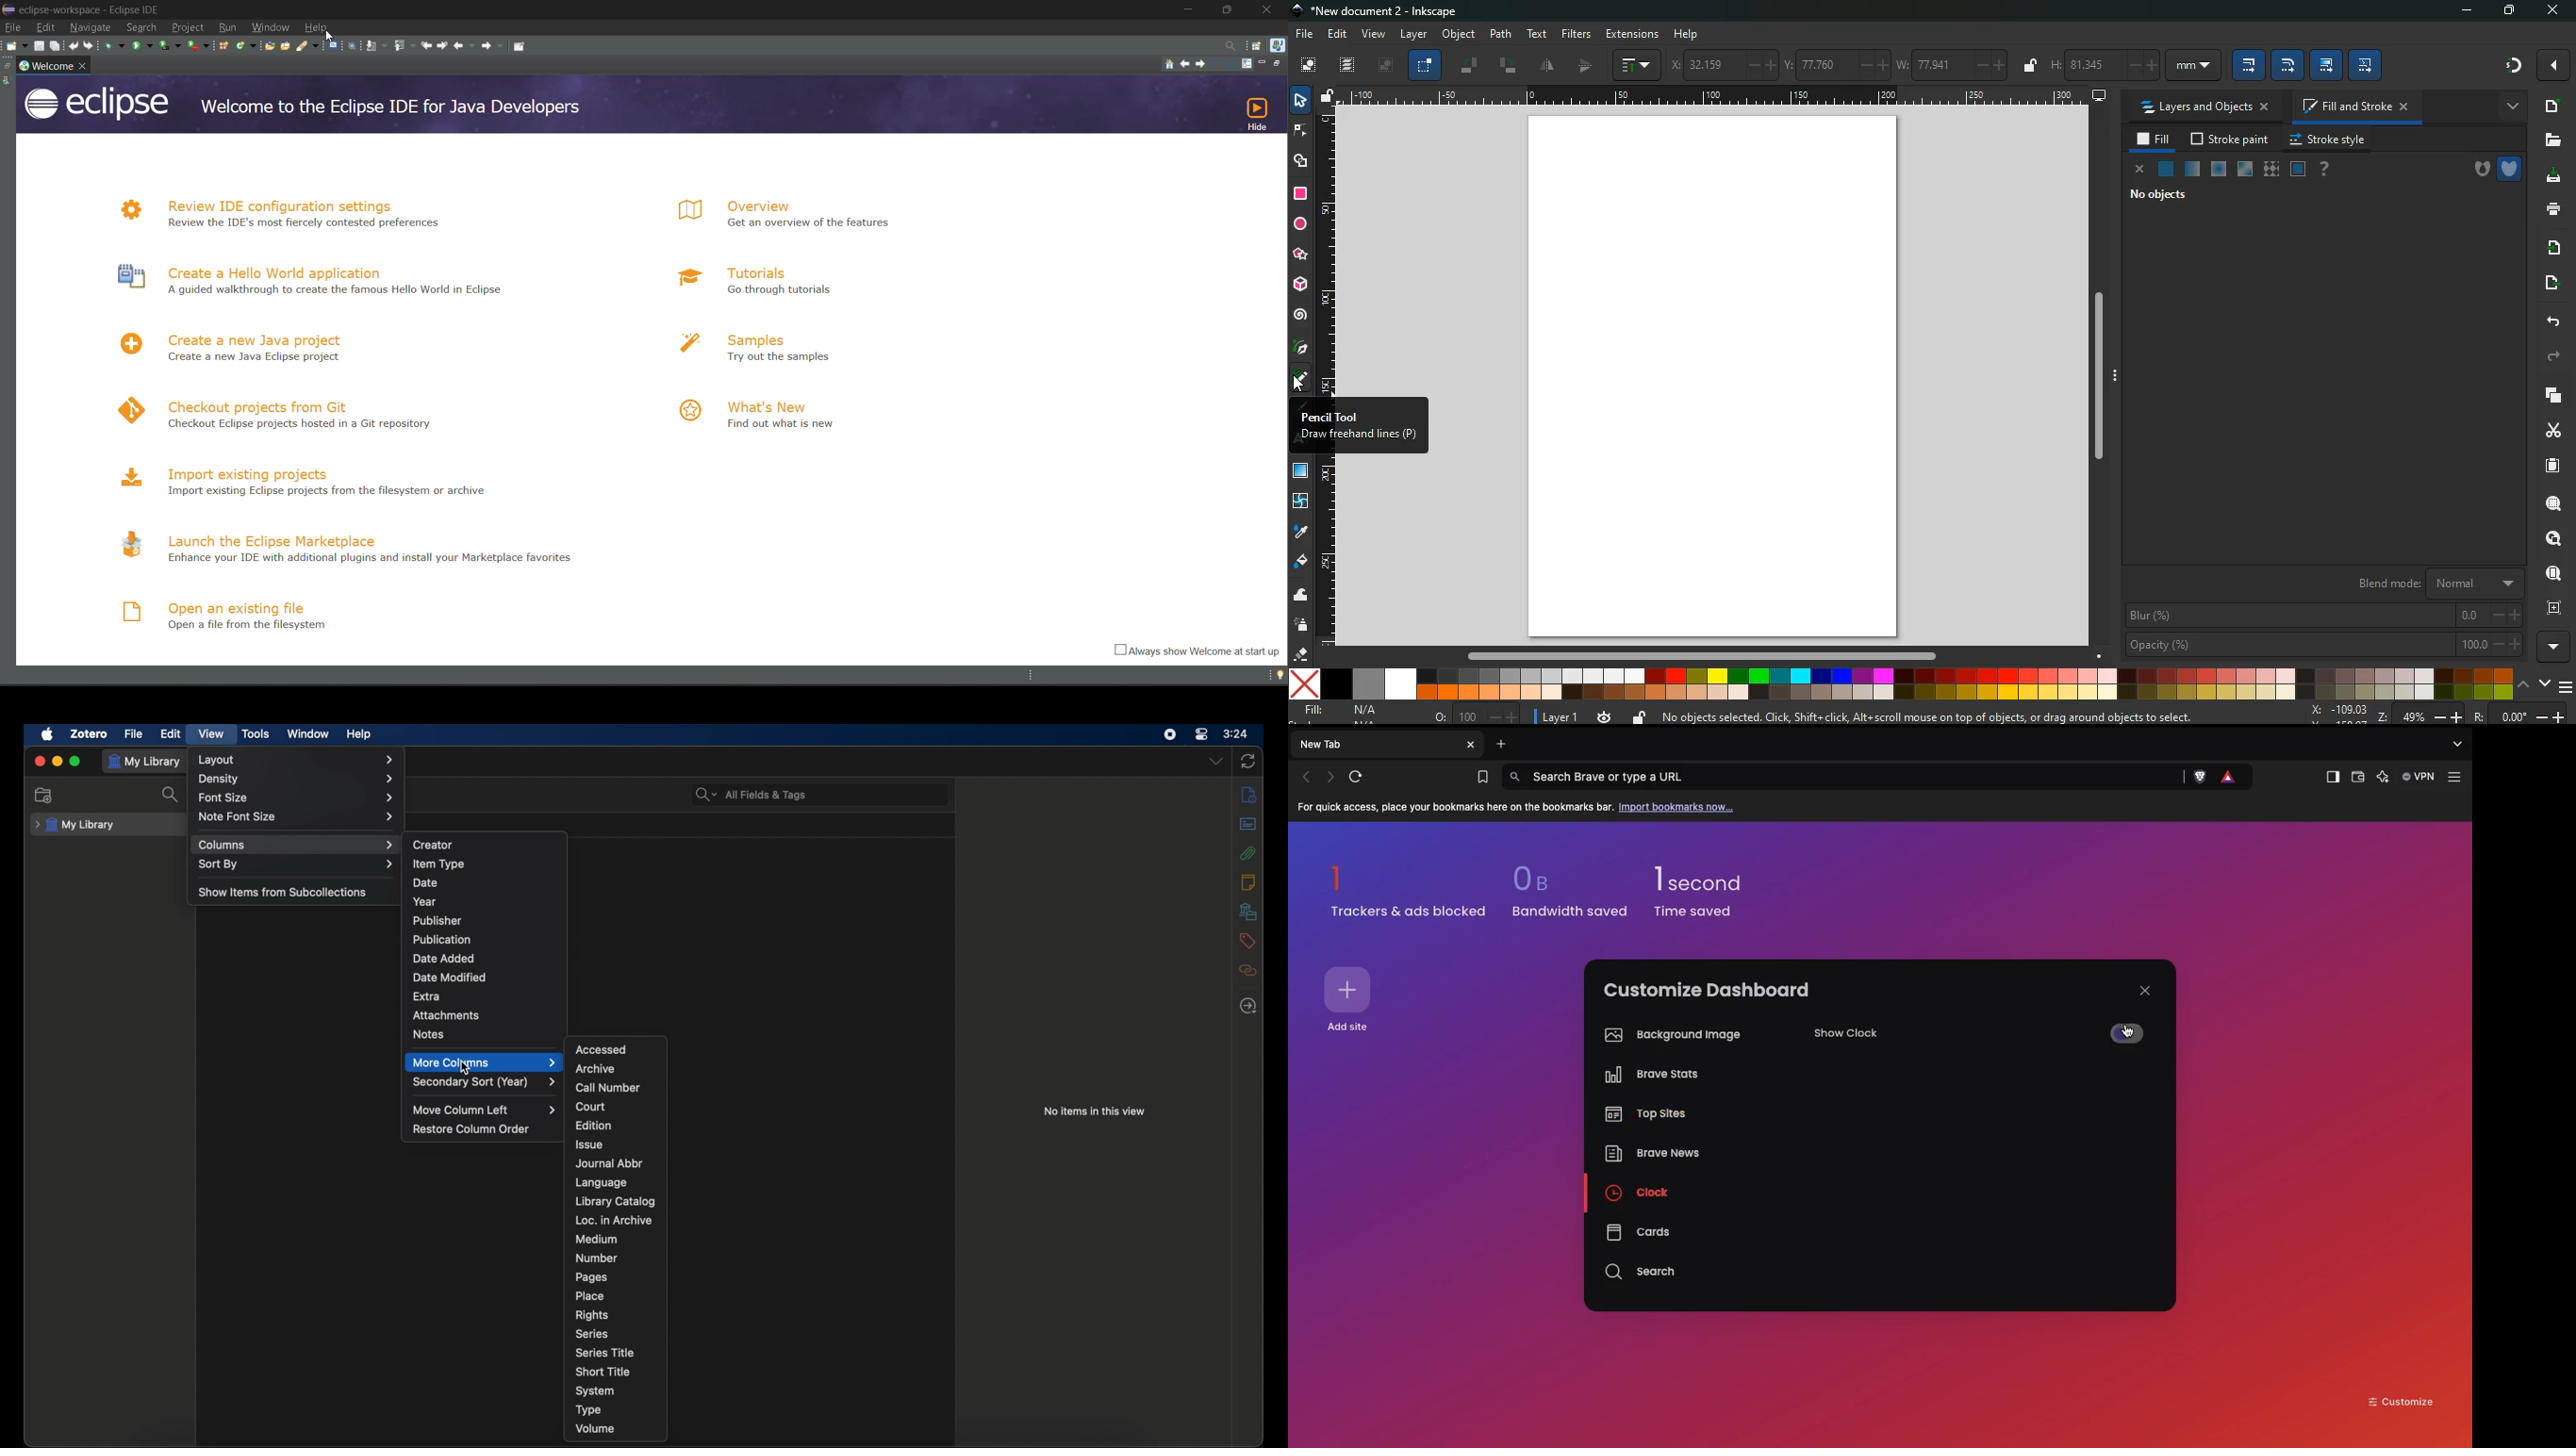 The width and height of the screenshot is (2576, 1456). I want to click on Open new tab, so click(1497, 742).